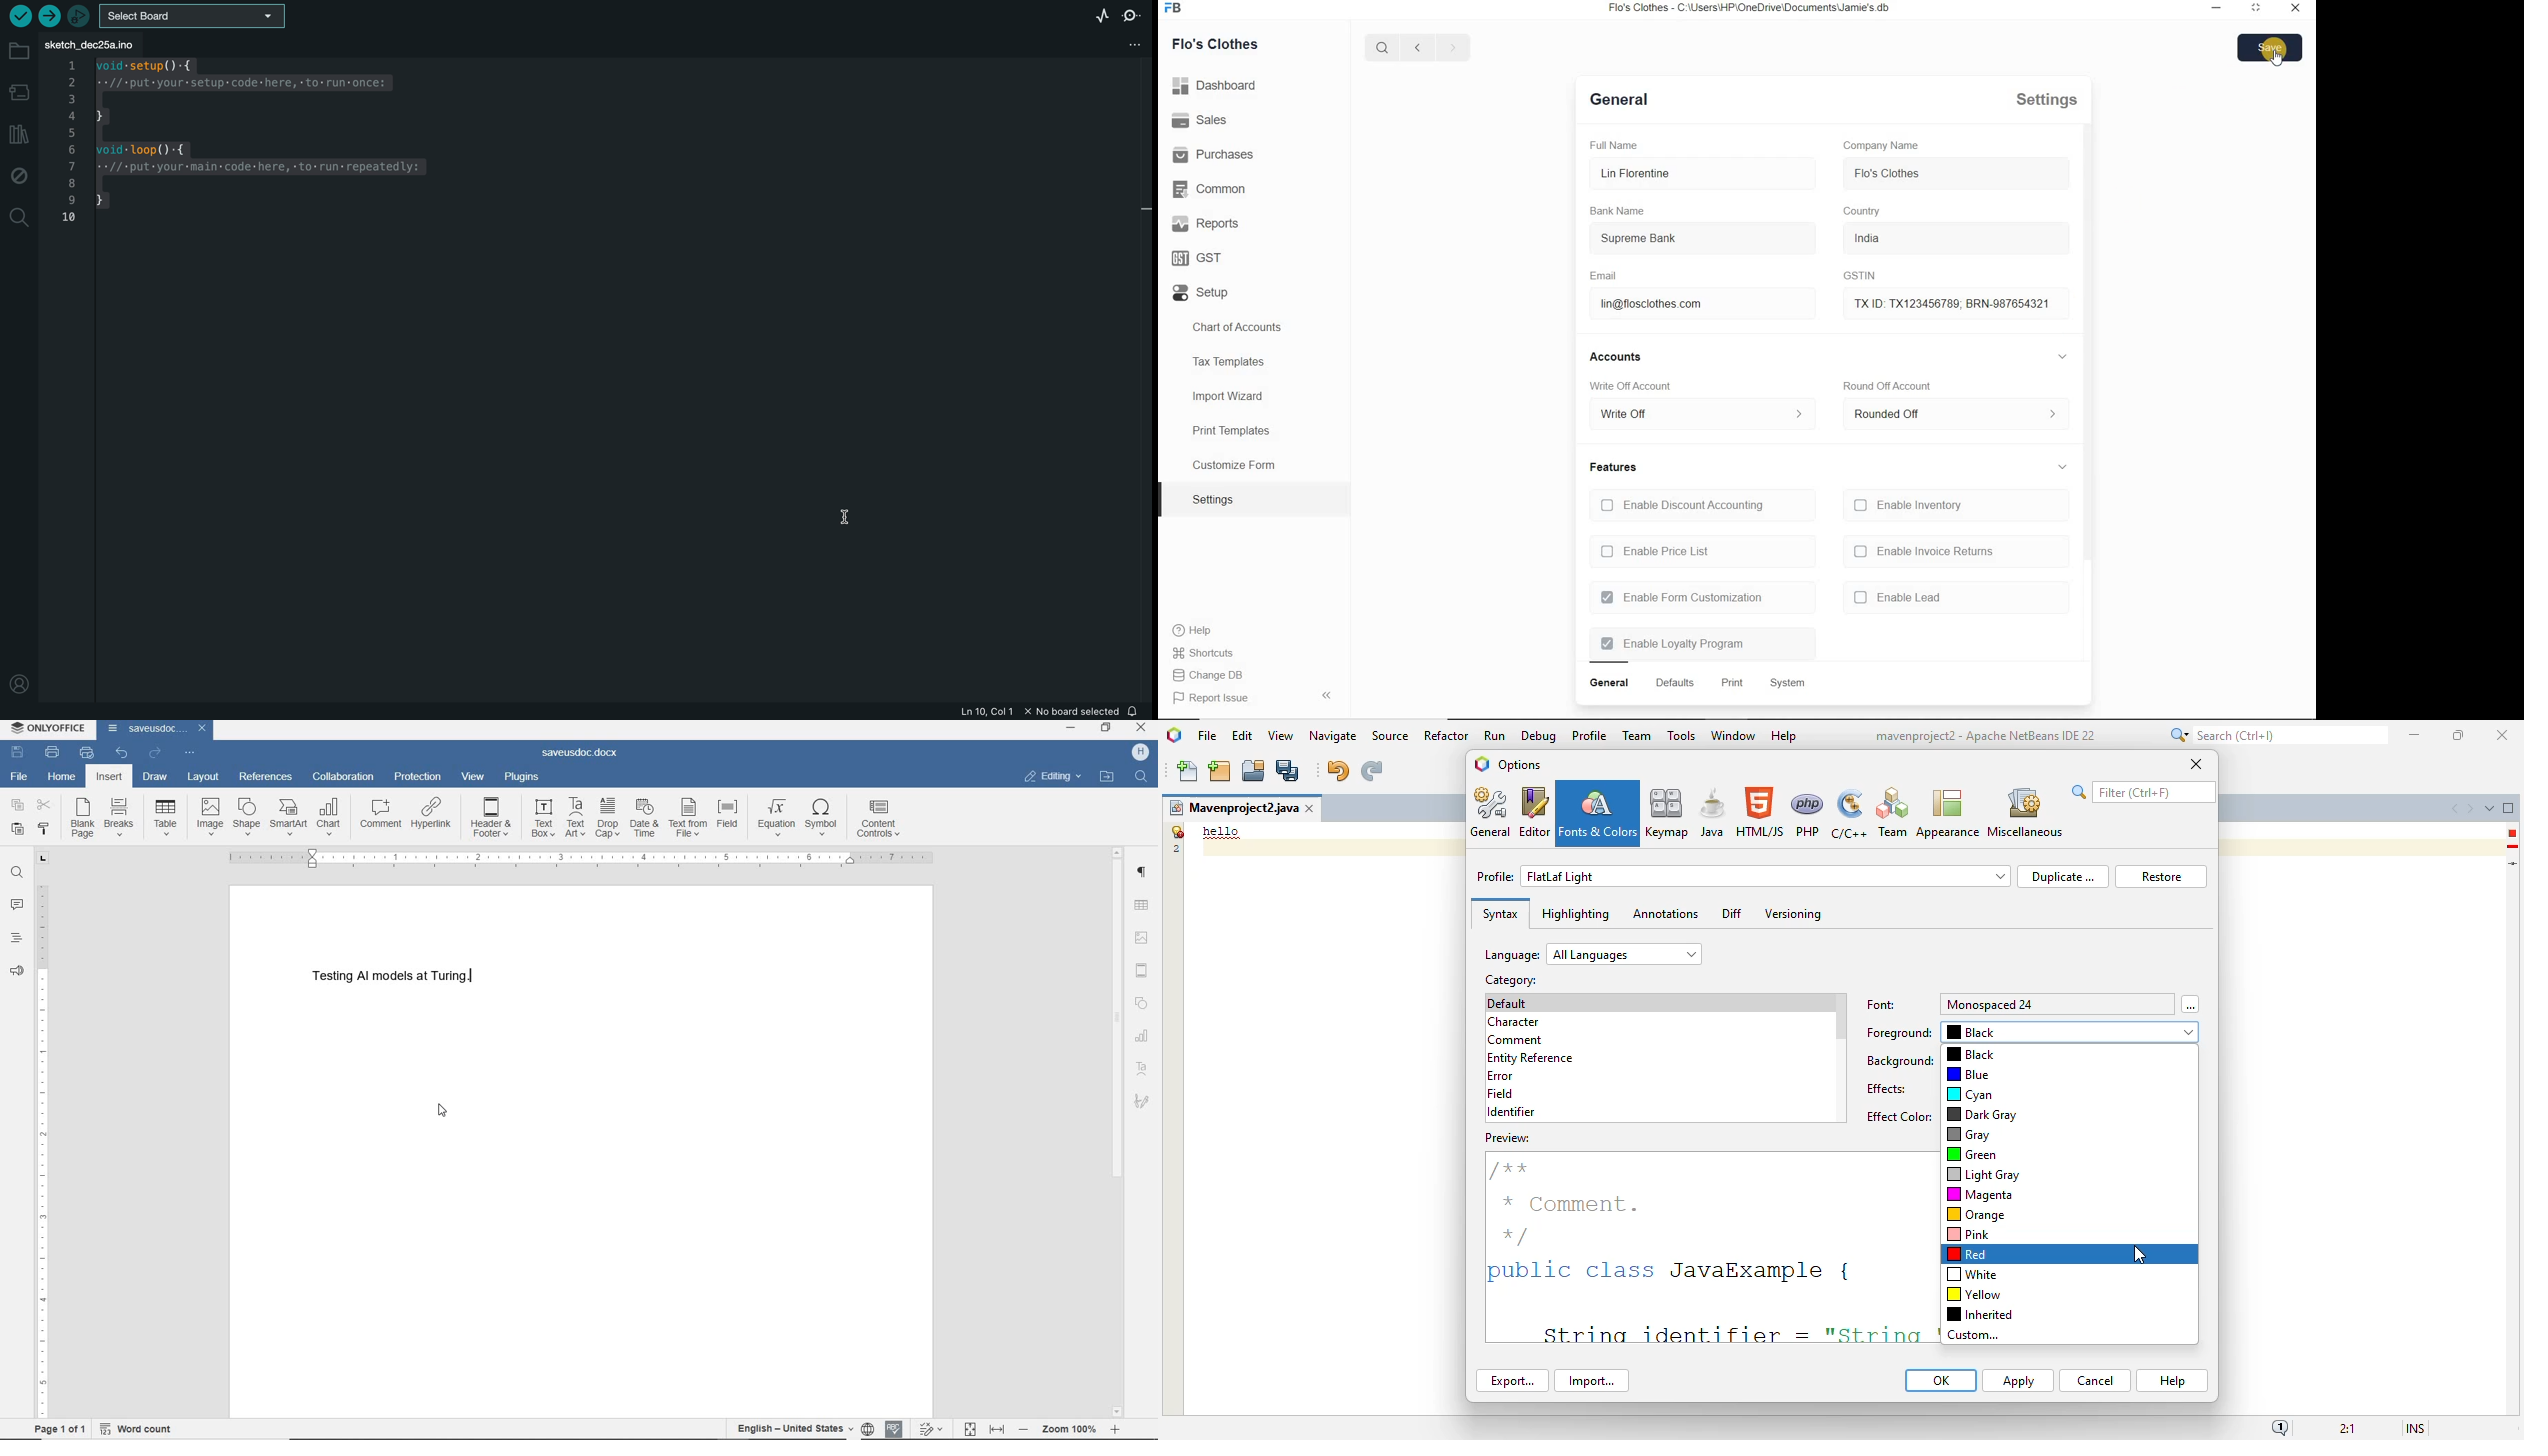  I want to click on feedback & support, so click(18, 972).